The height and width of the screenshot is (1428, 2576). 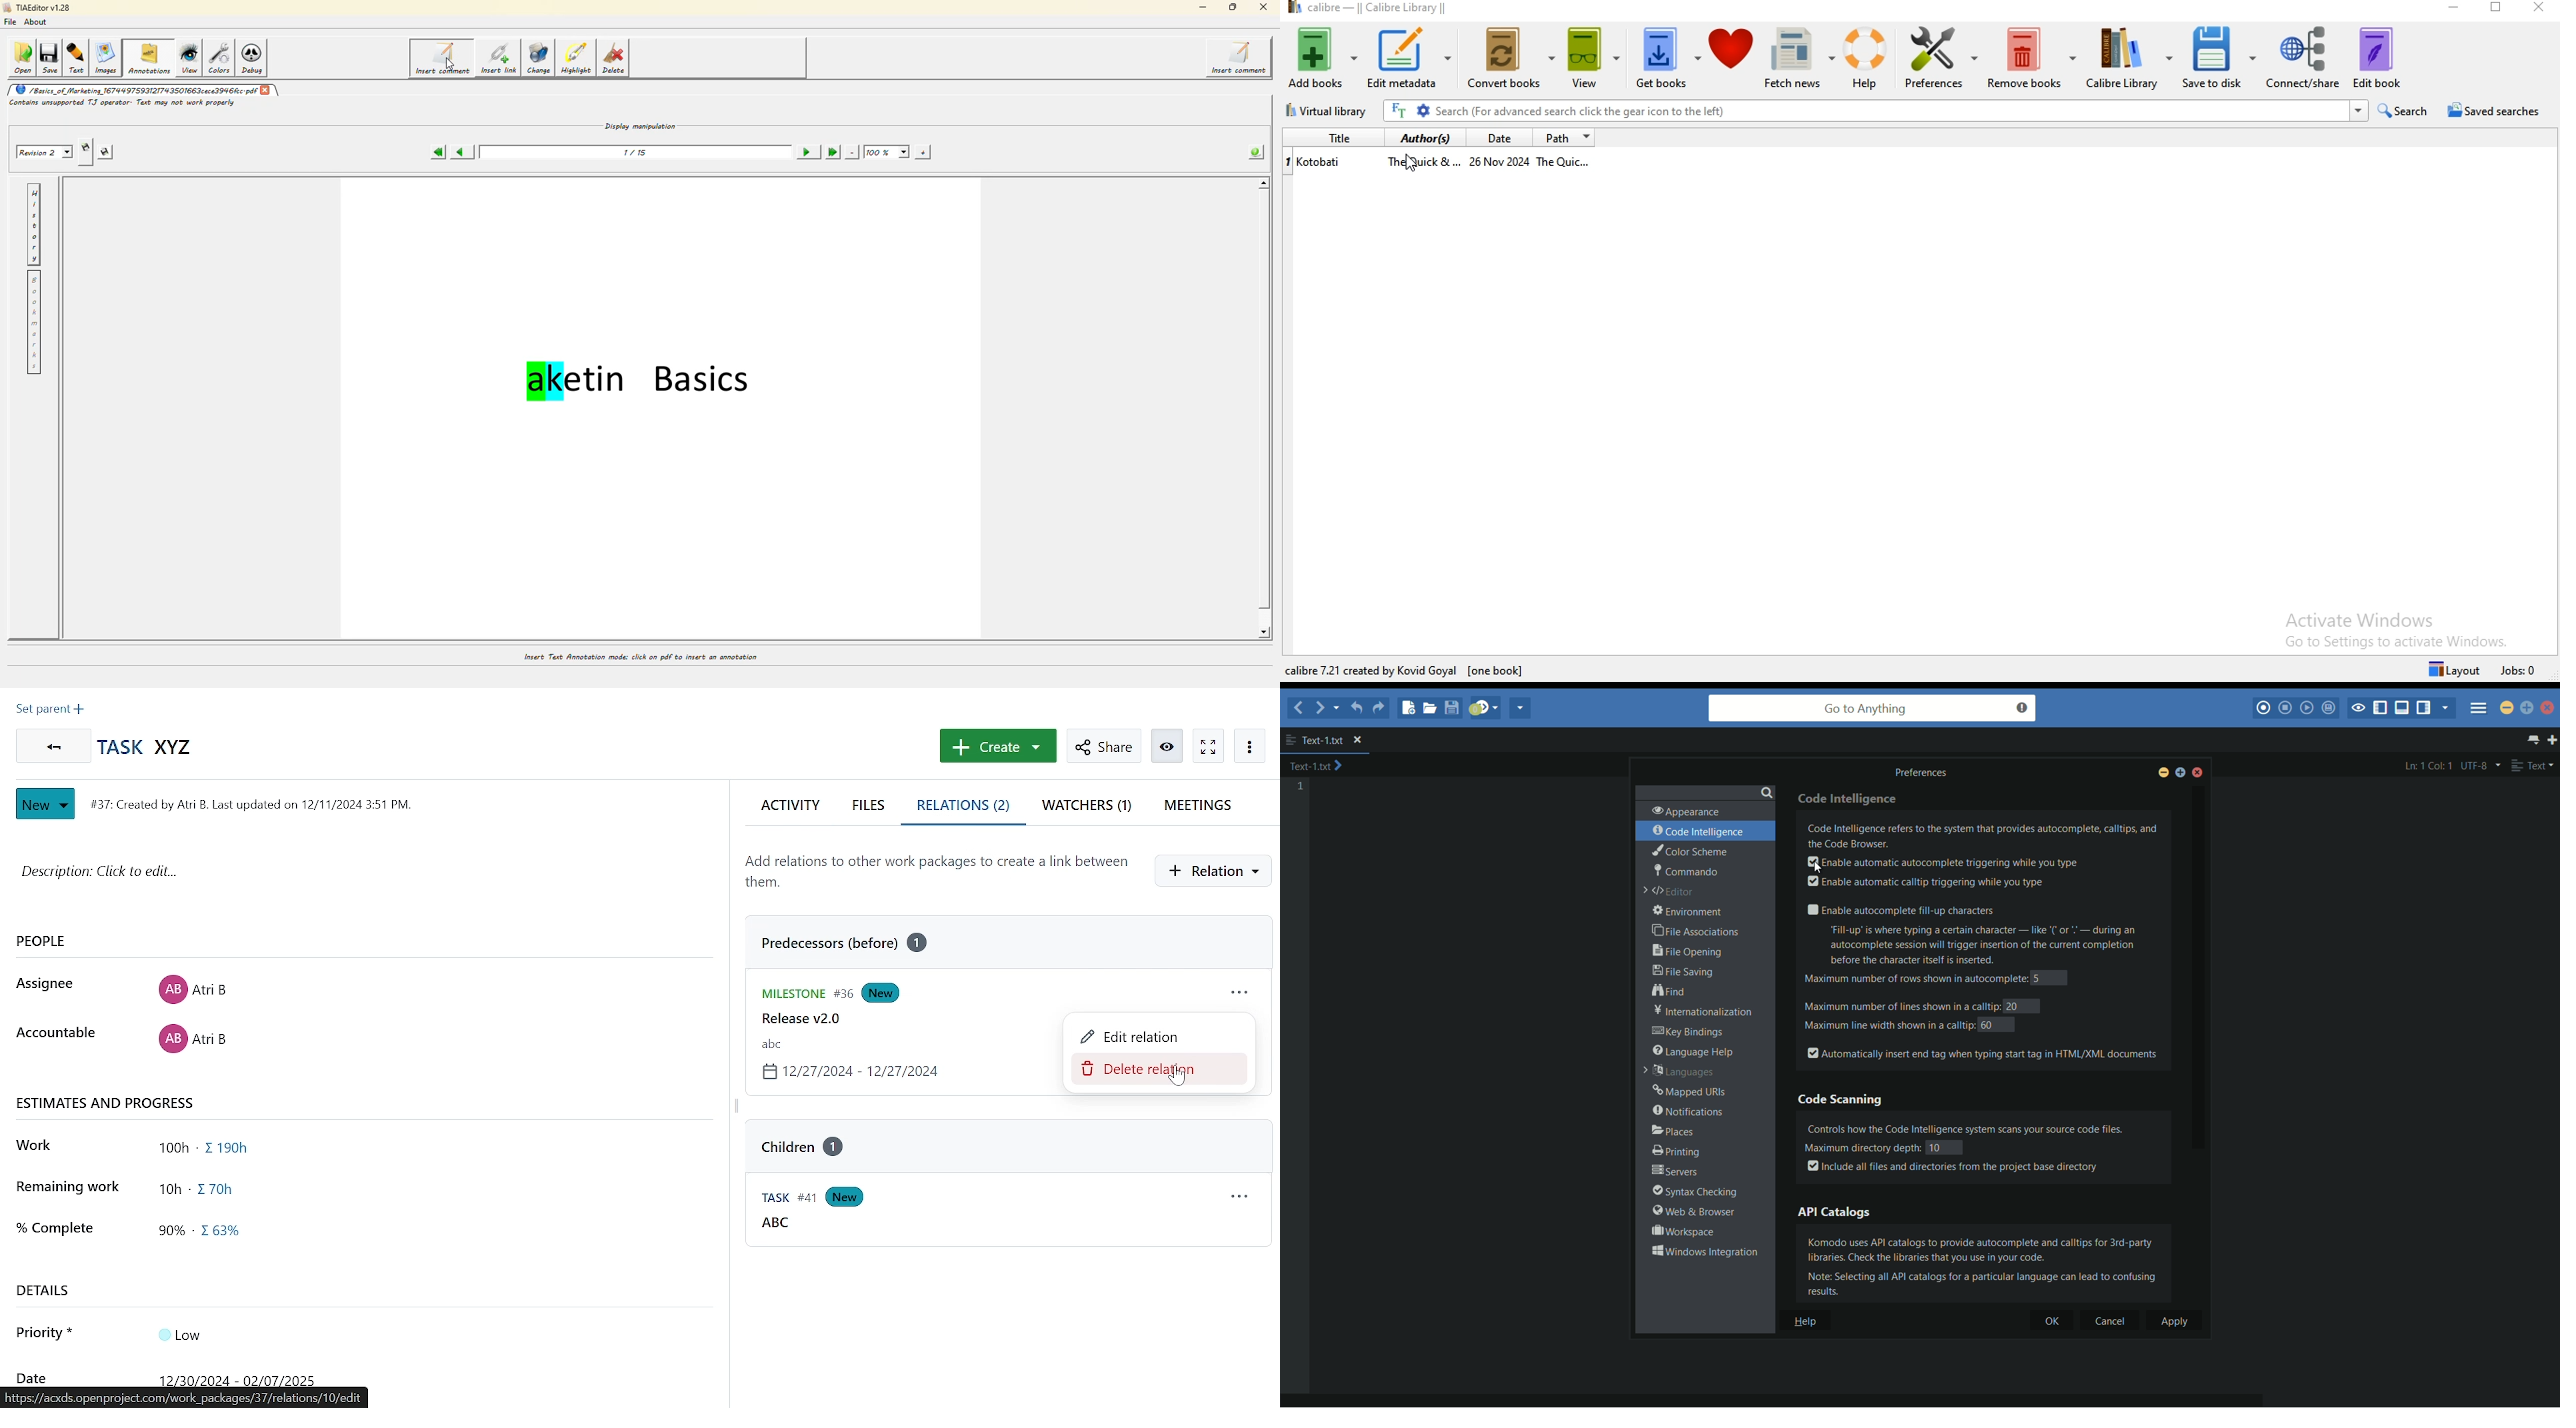 I want to click on share current file, so click(x=1521, y=709).